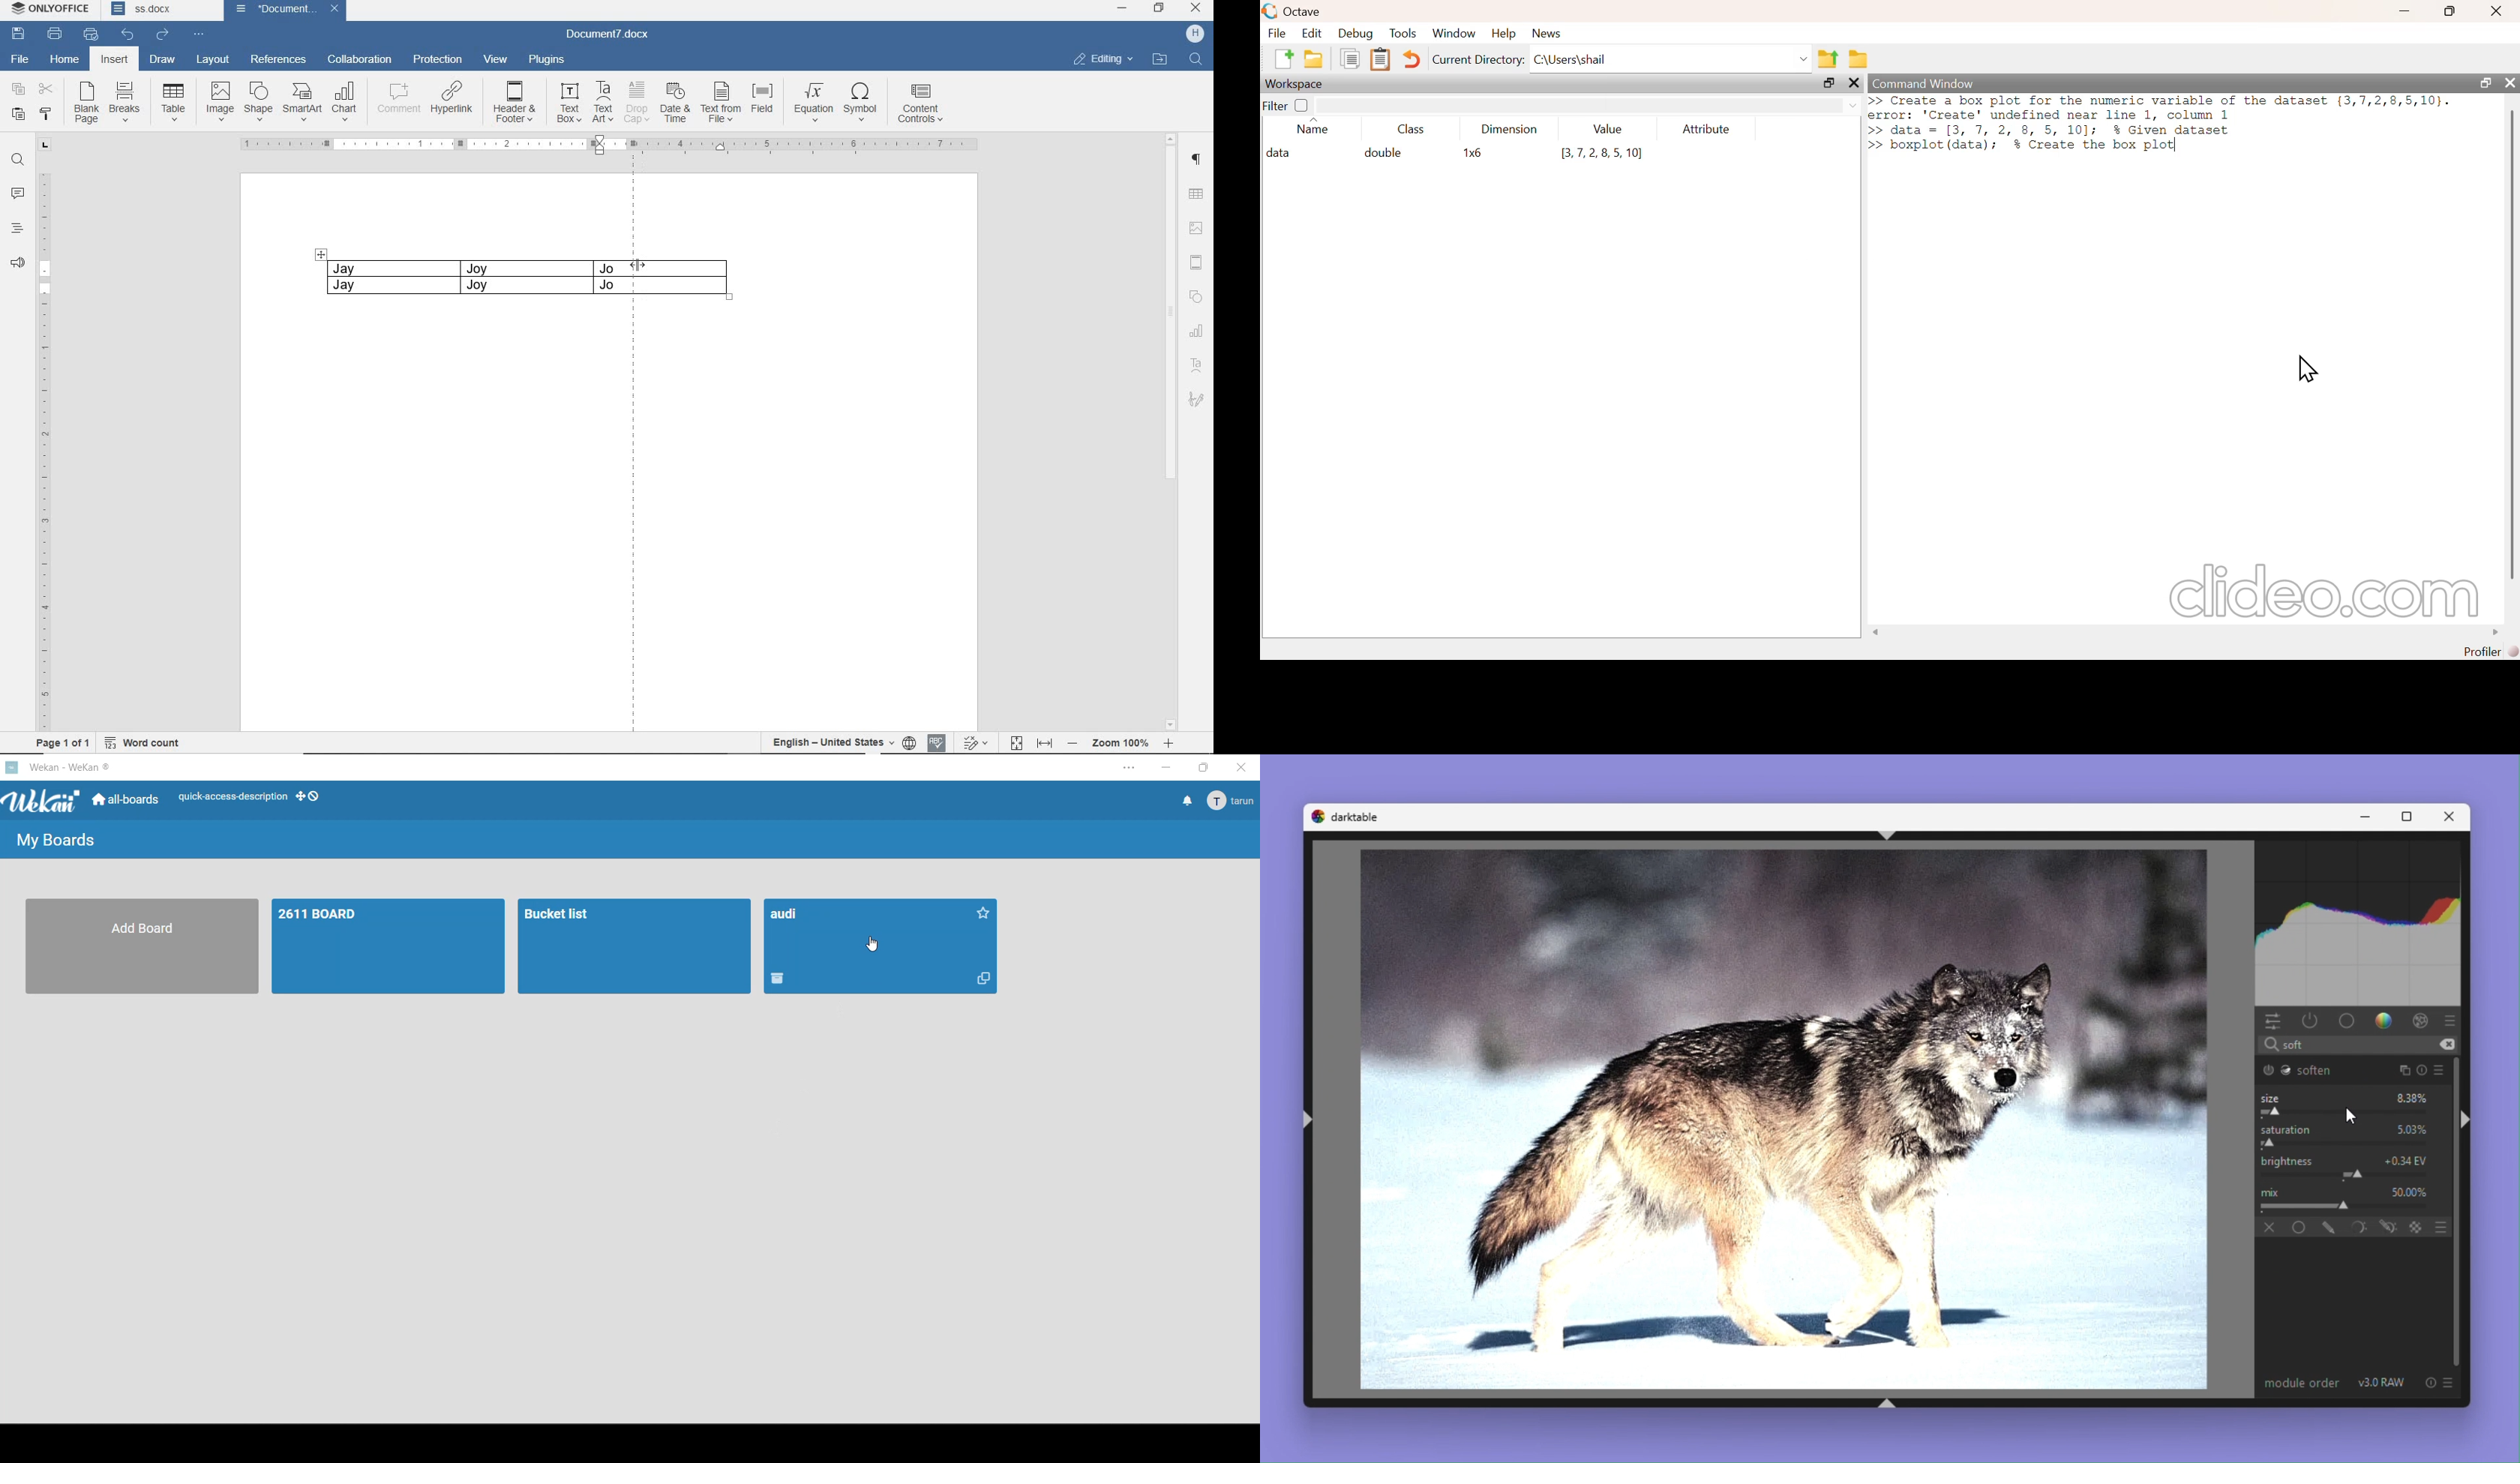  What do you see at coordinates (923, 104) in the screenshot?
I see `CONTENT CONTROLS` at bounding box center [923, 104].